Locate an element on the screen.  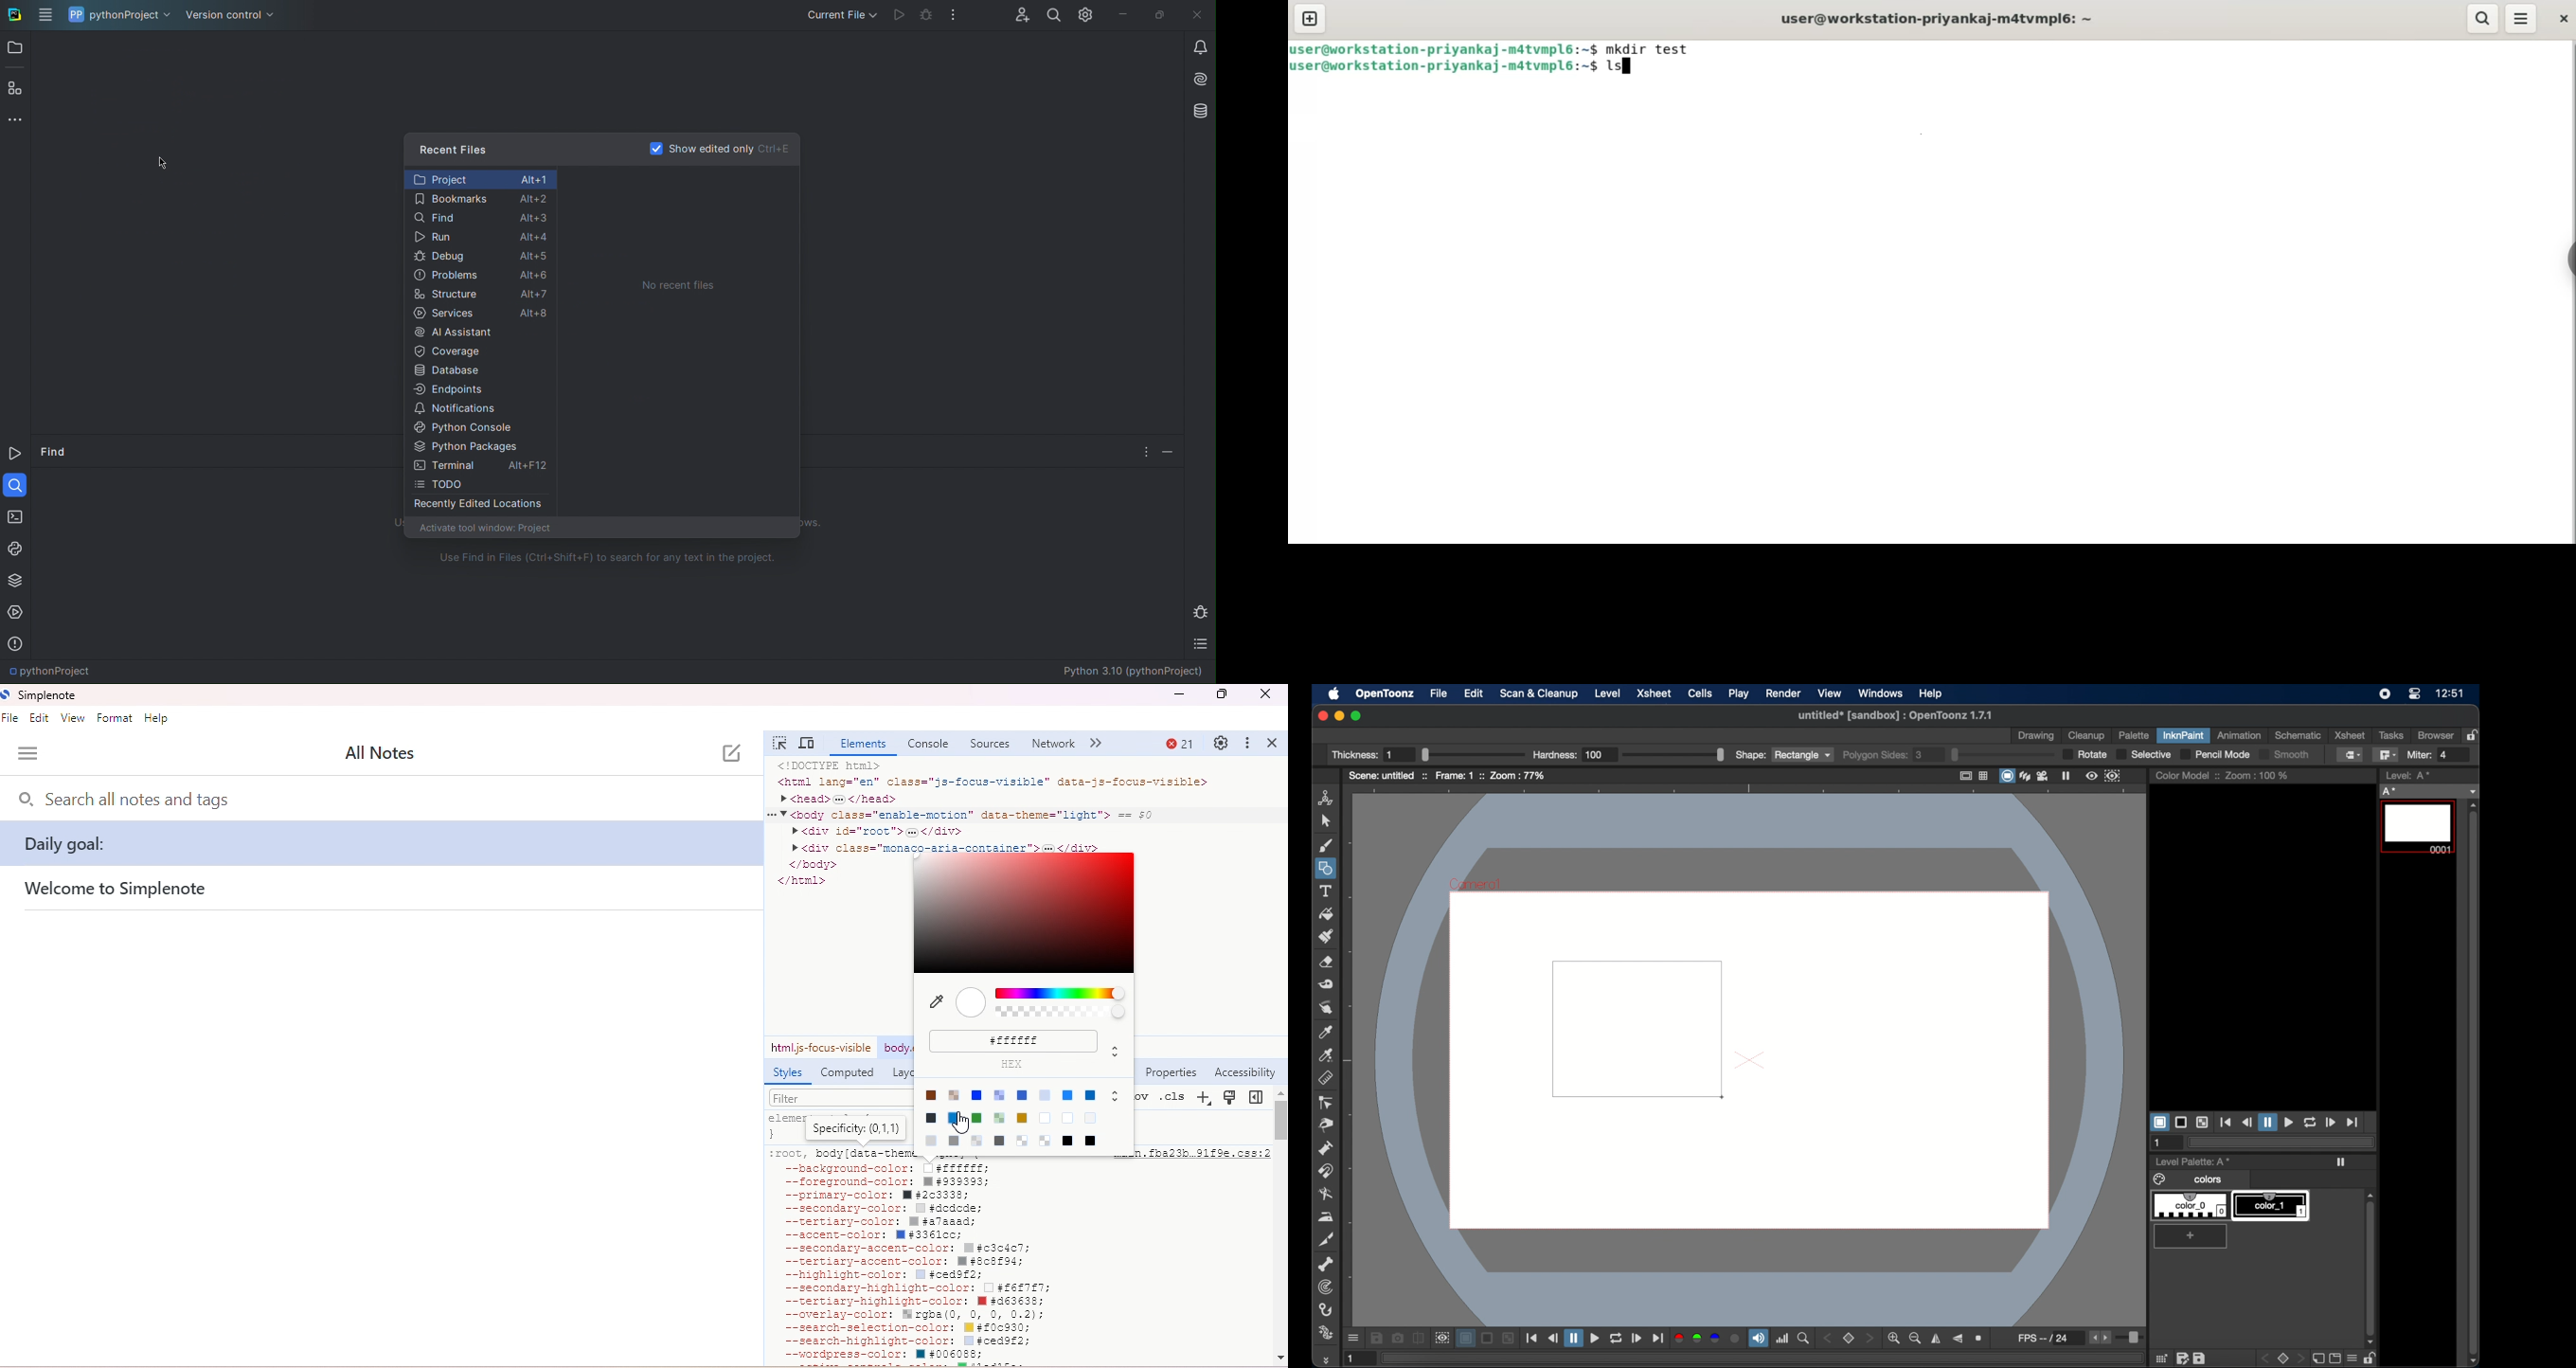
html-js-focus-visible is located at coordinates (820, 1047).